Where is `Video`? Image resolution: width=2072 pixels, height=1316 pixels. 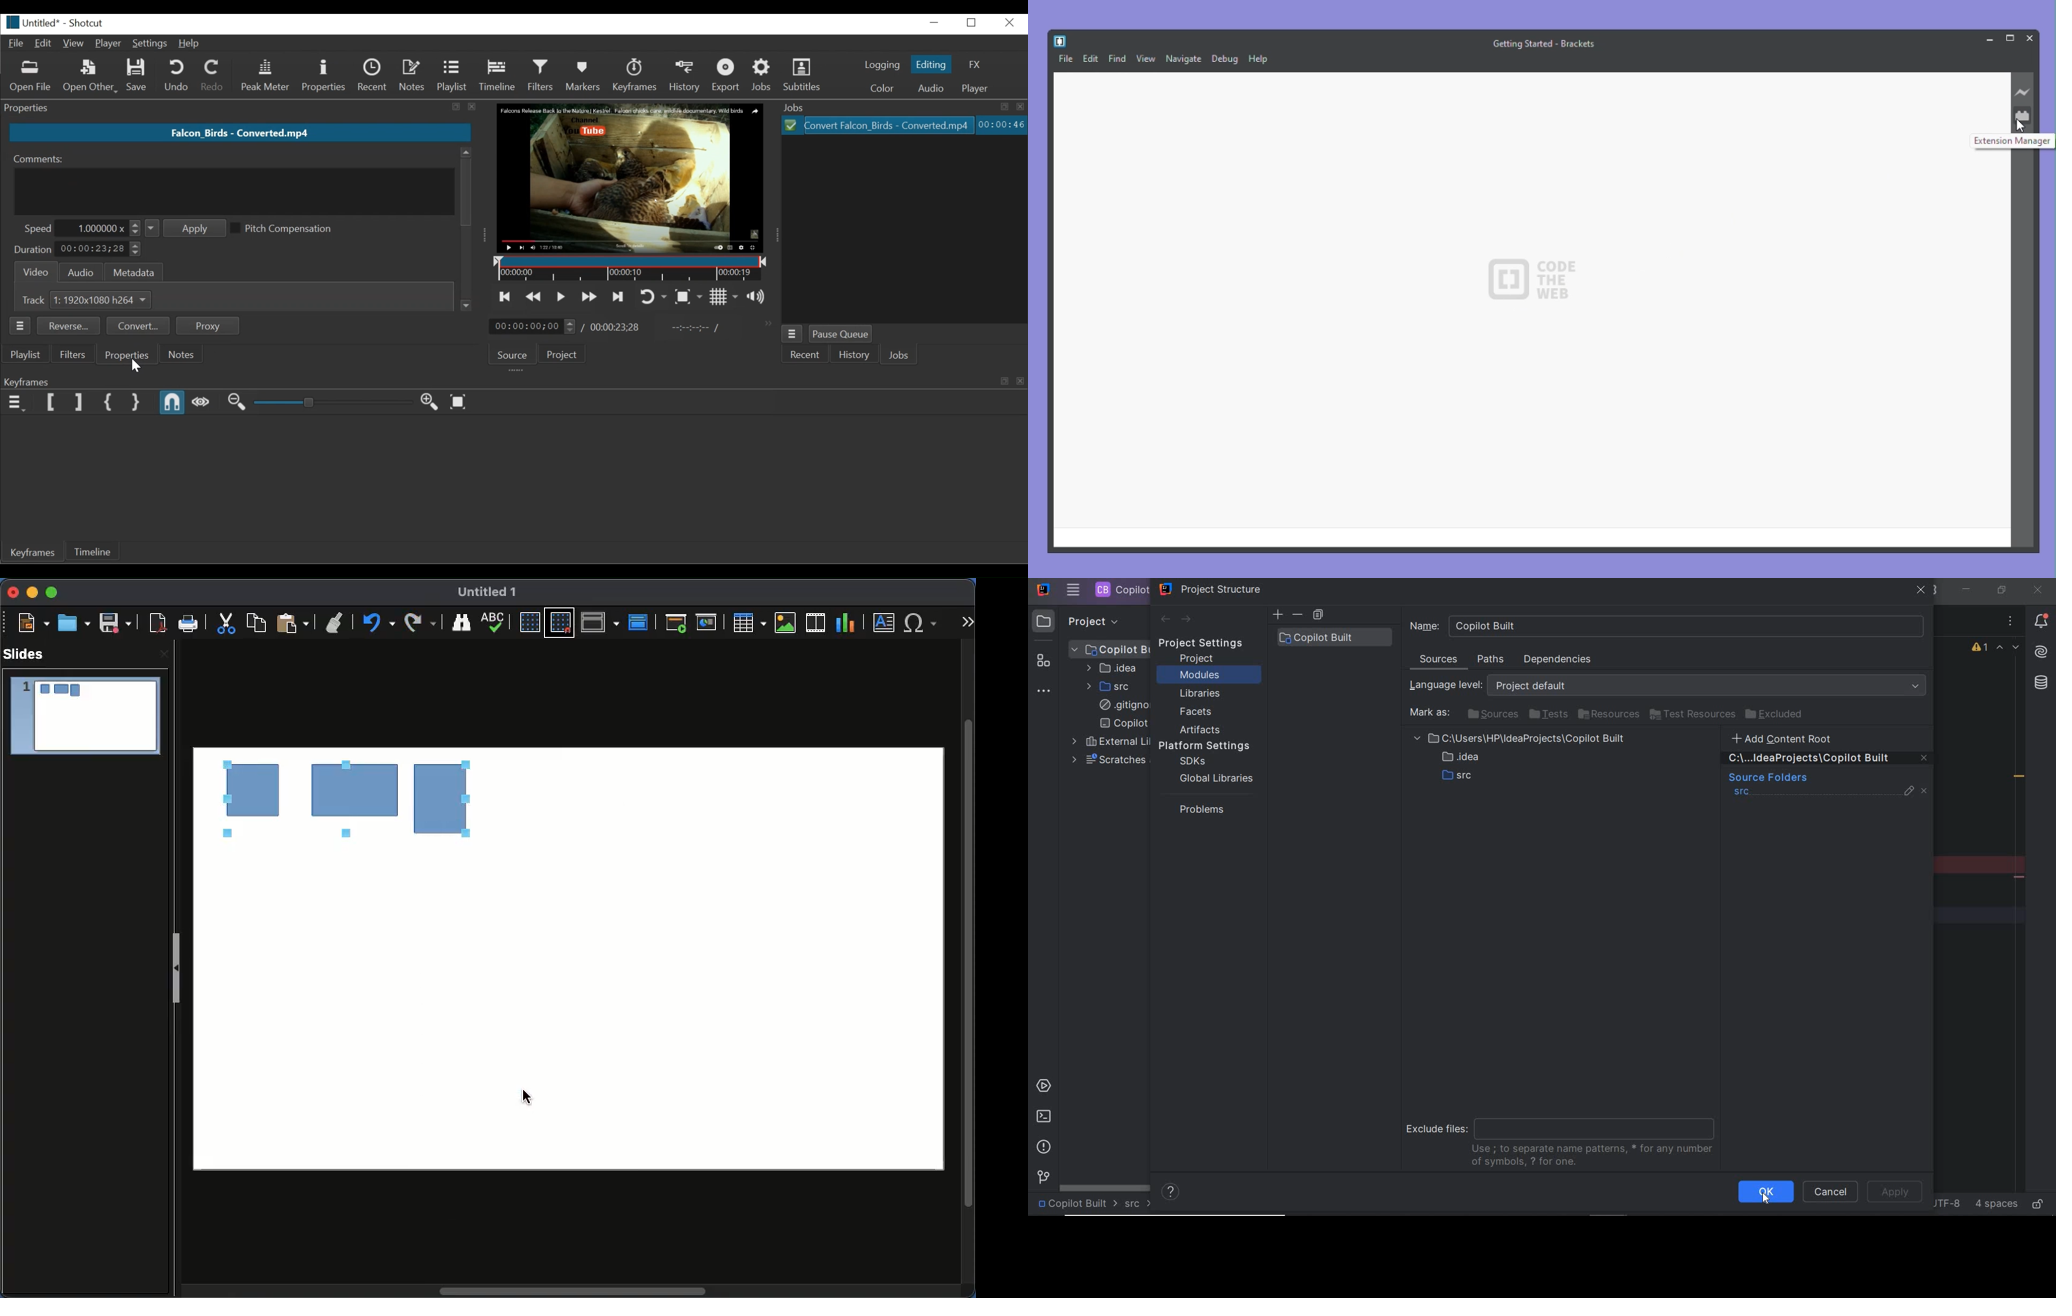
Video is located at coordinates (34, 271).